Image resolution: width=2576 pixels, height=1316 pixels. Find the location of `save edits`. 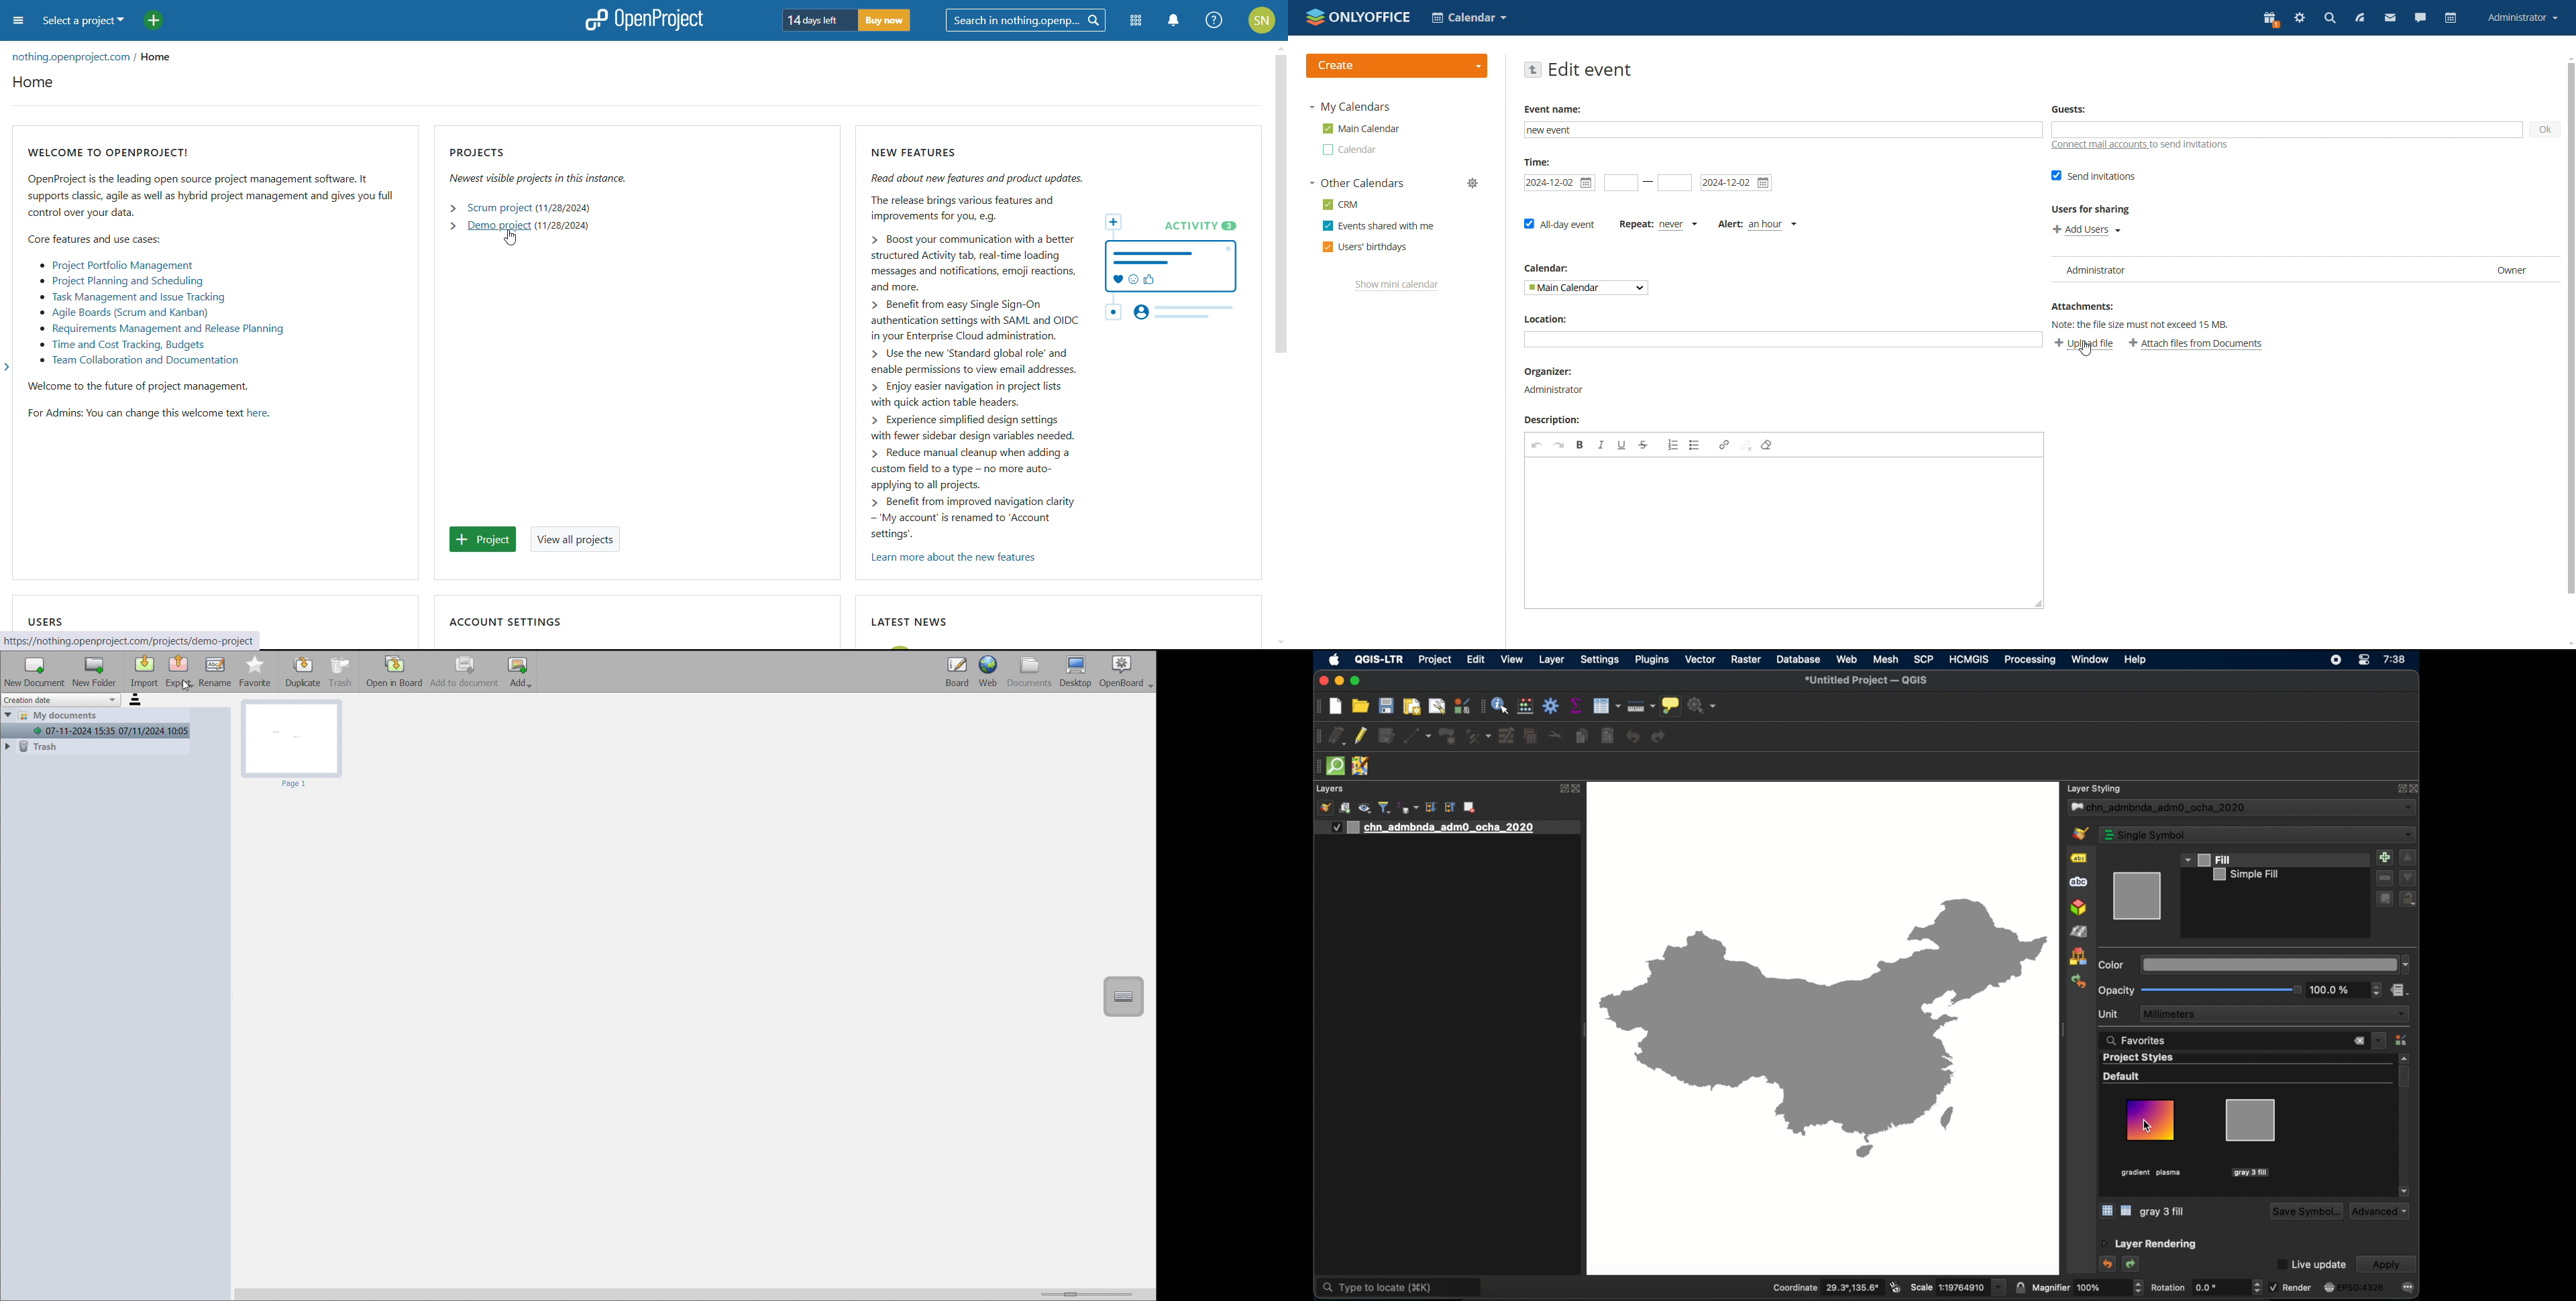

save edits is located at coordinates (1387, 736).